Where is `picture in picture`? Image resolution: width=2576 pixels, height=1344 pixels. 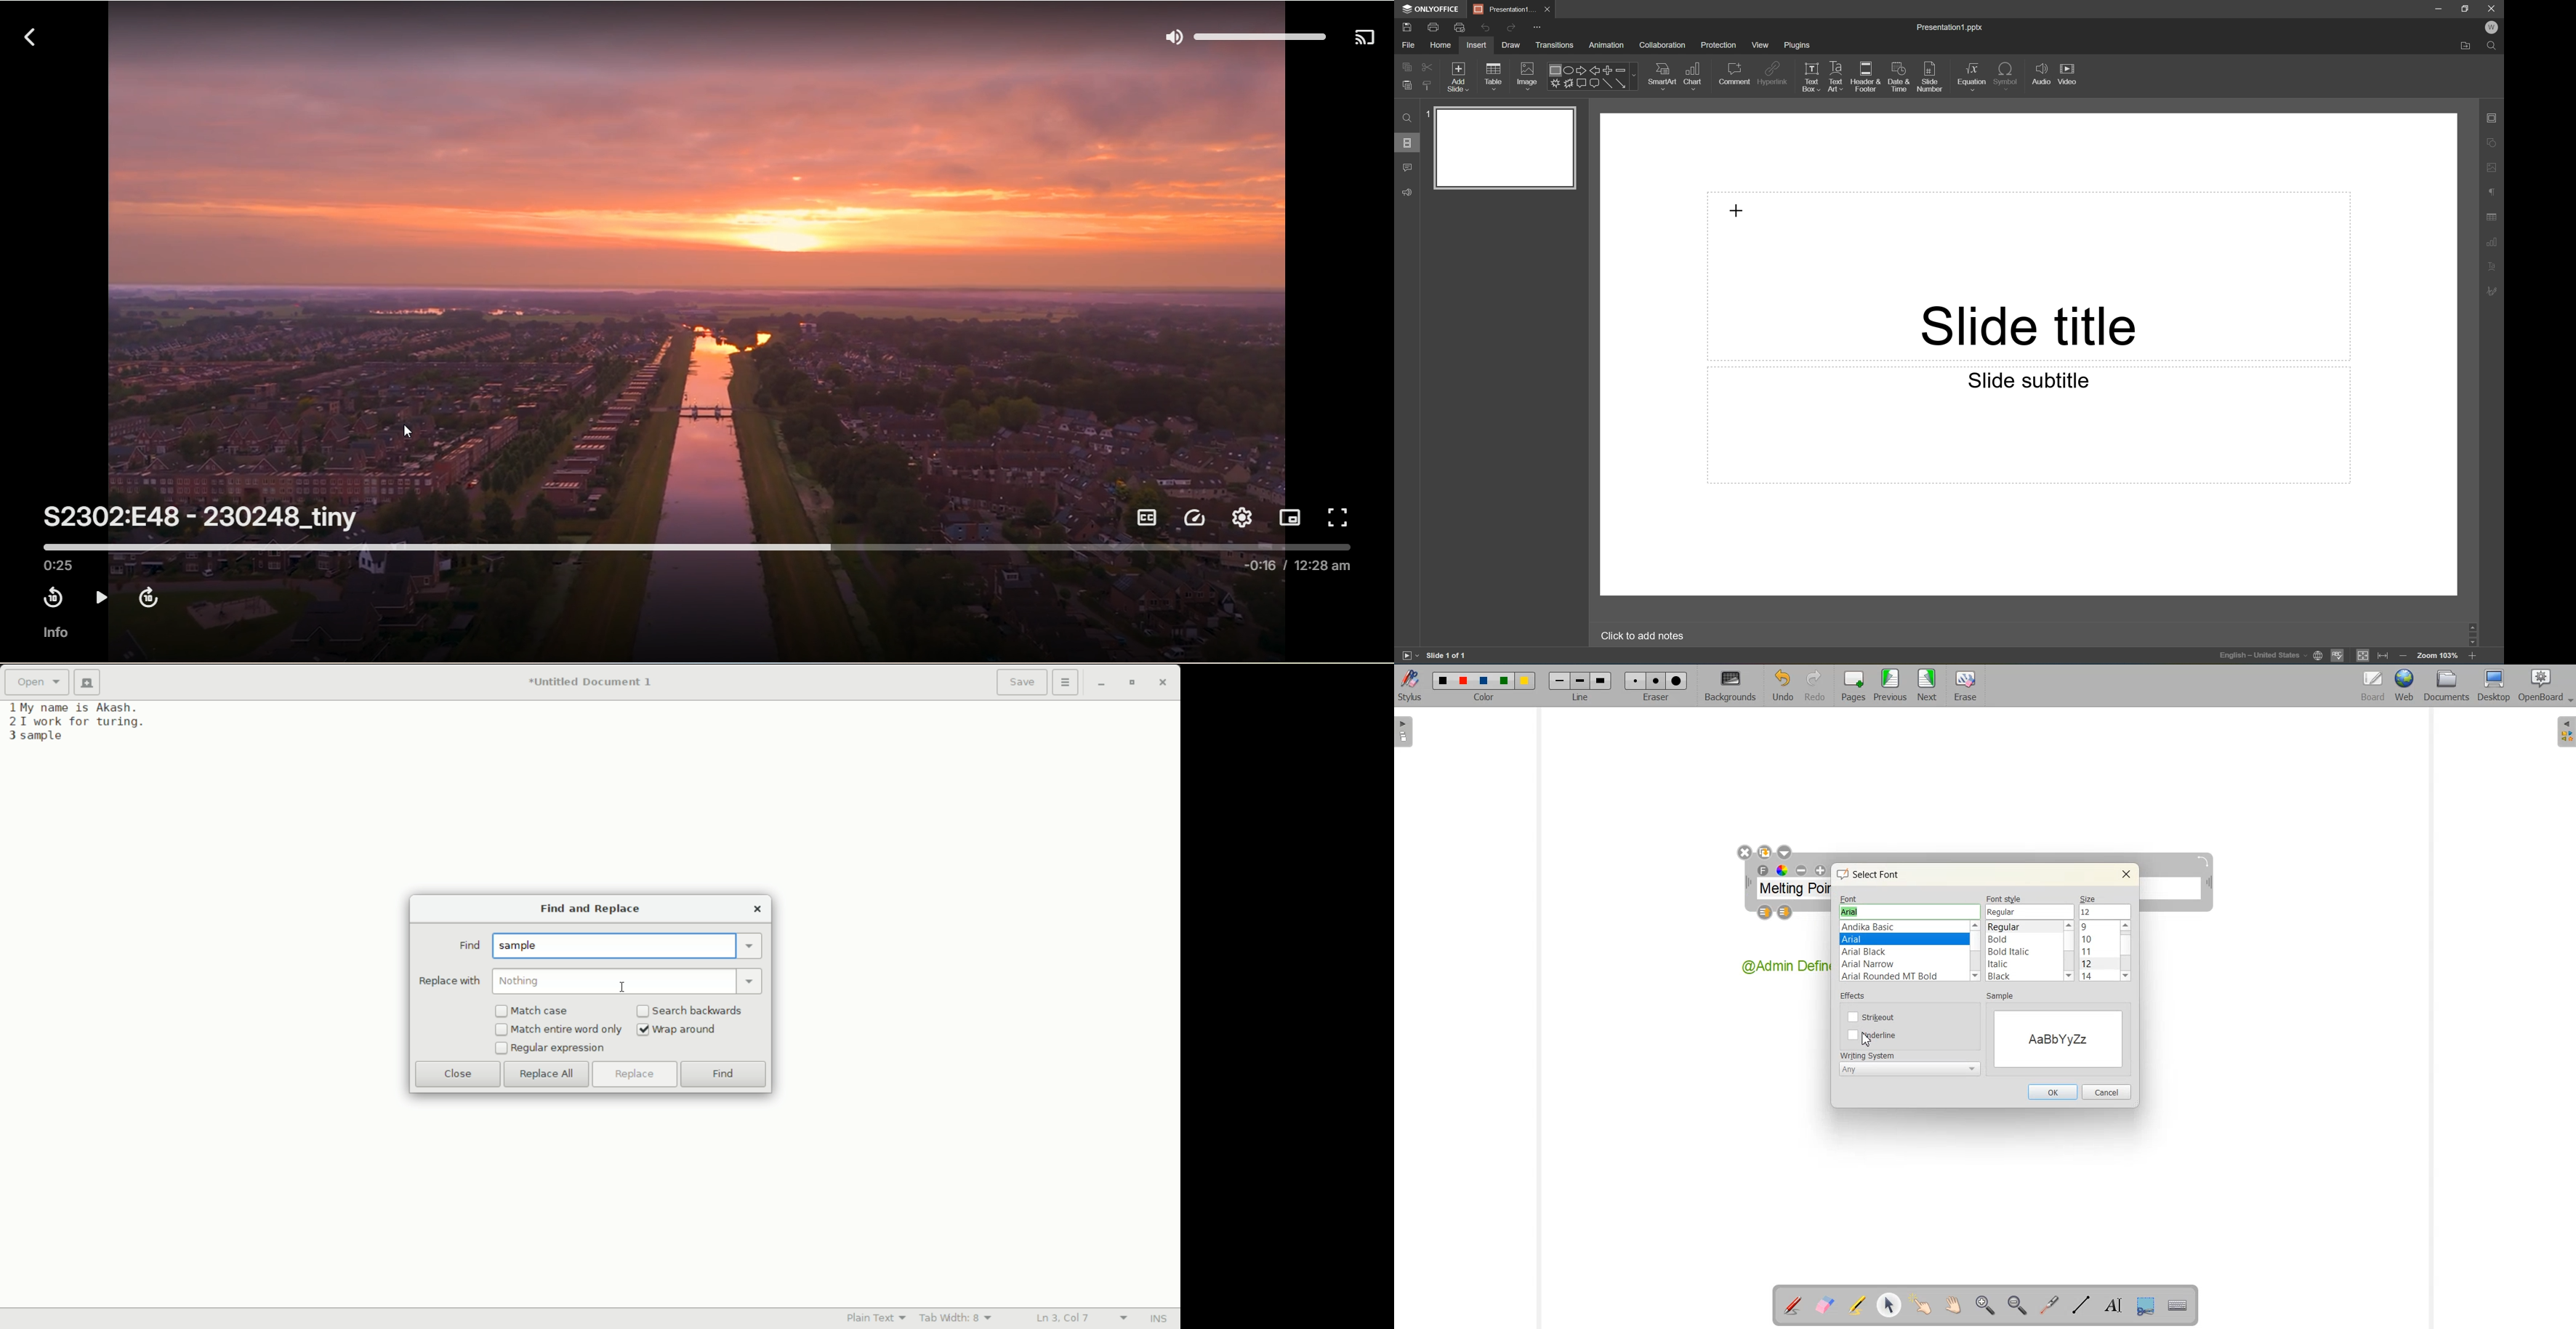 picture in picture is located at coordinates (1291, 516).